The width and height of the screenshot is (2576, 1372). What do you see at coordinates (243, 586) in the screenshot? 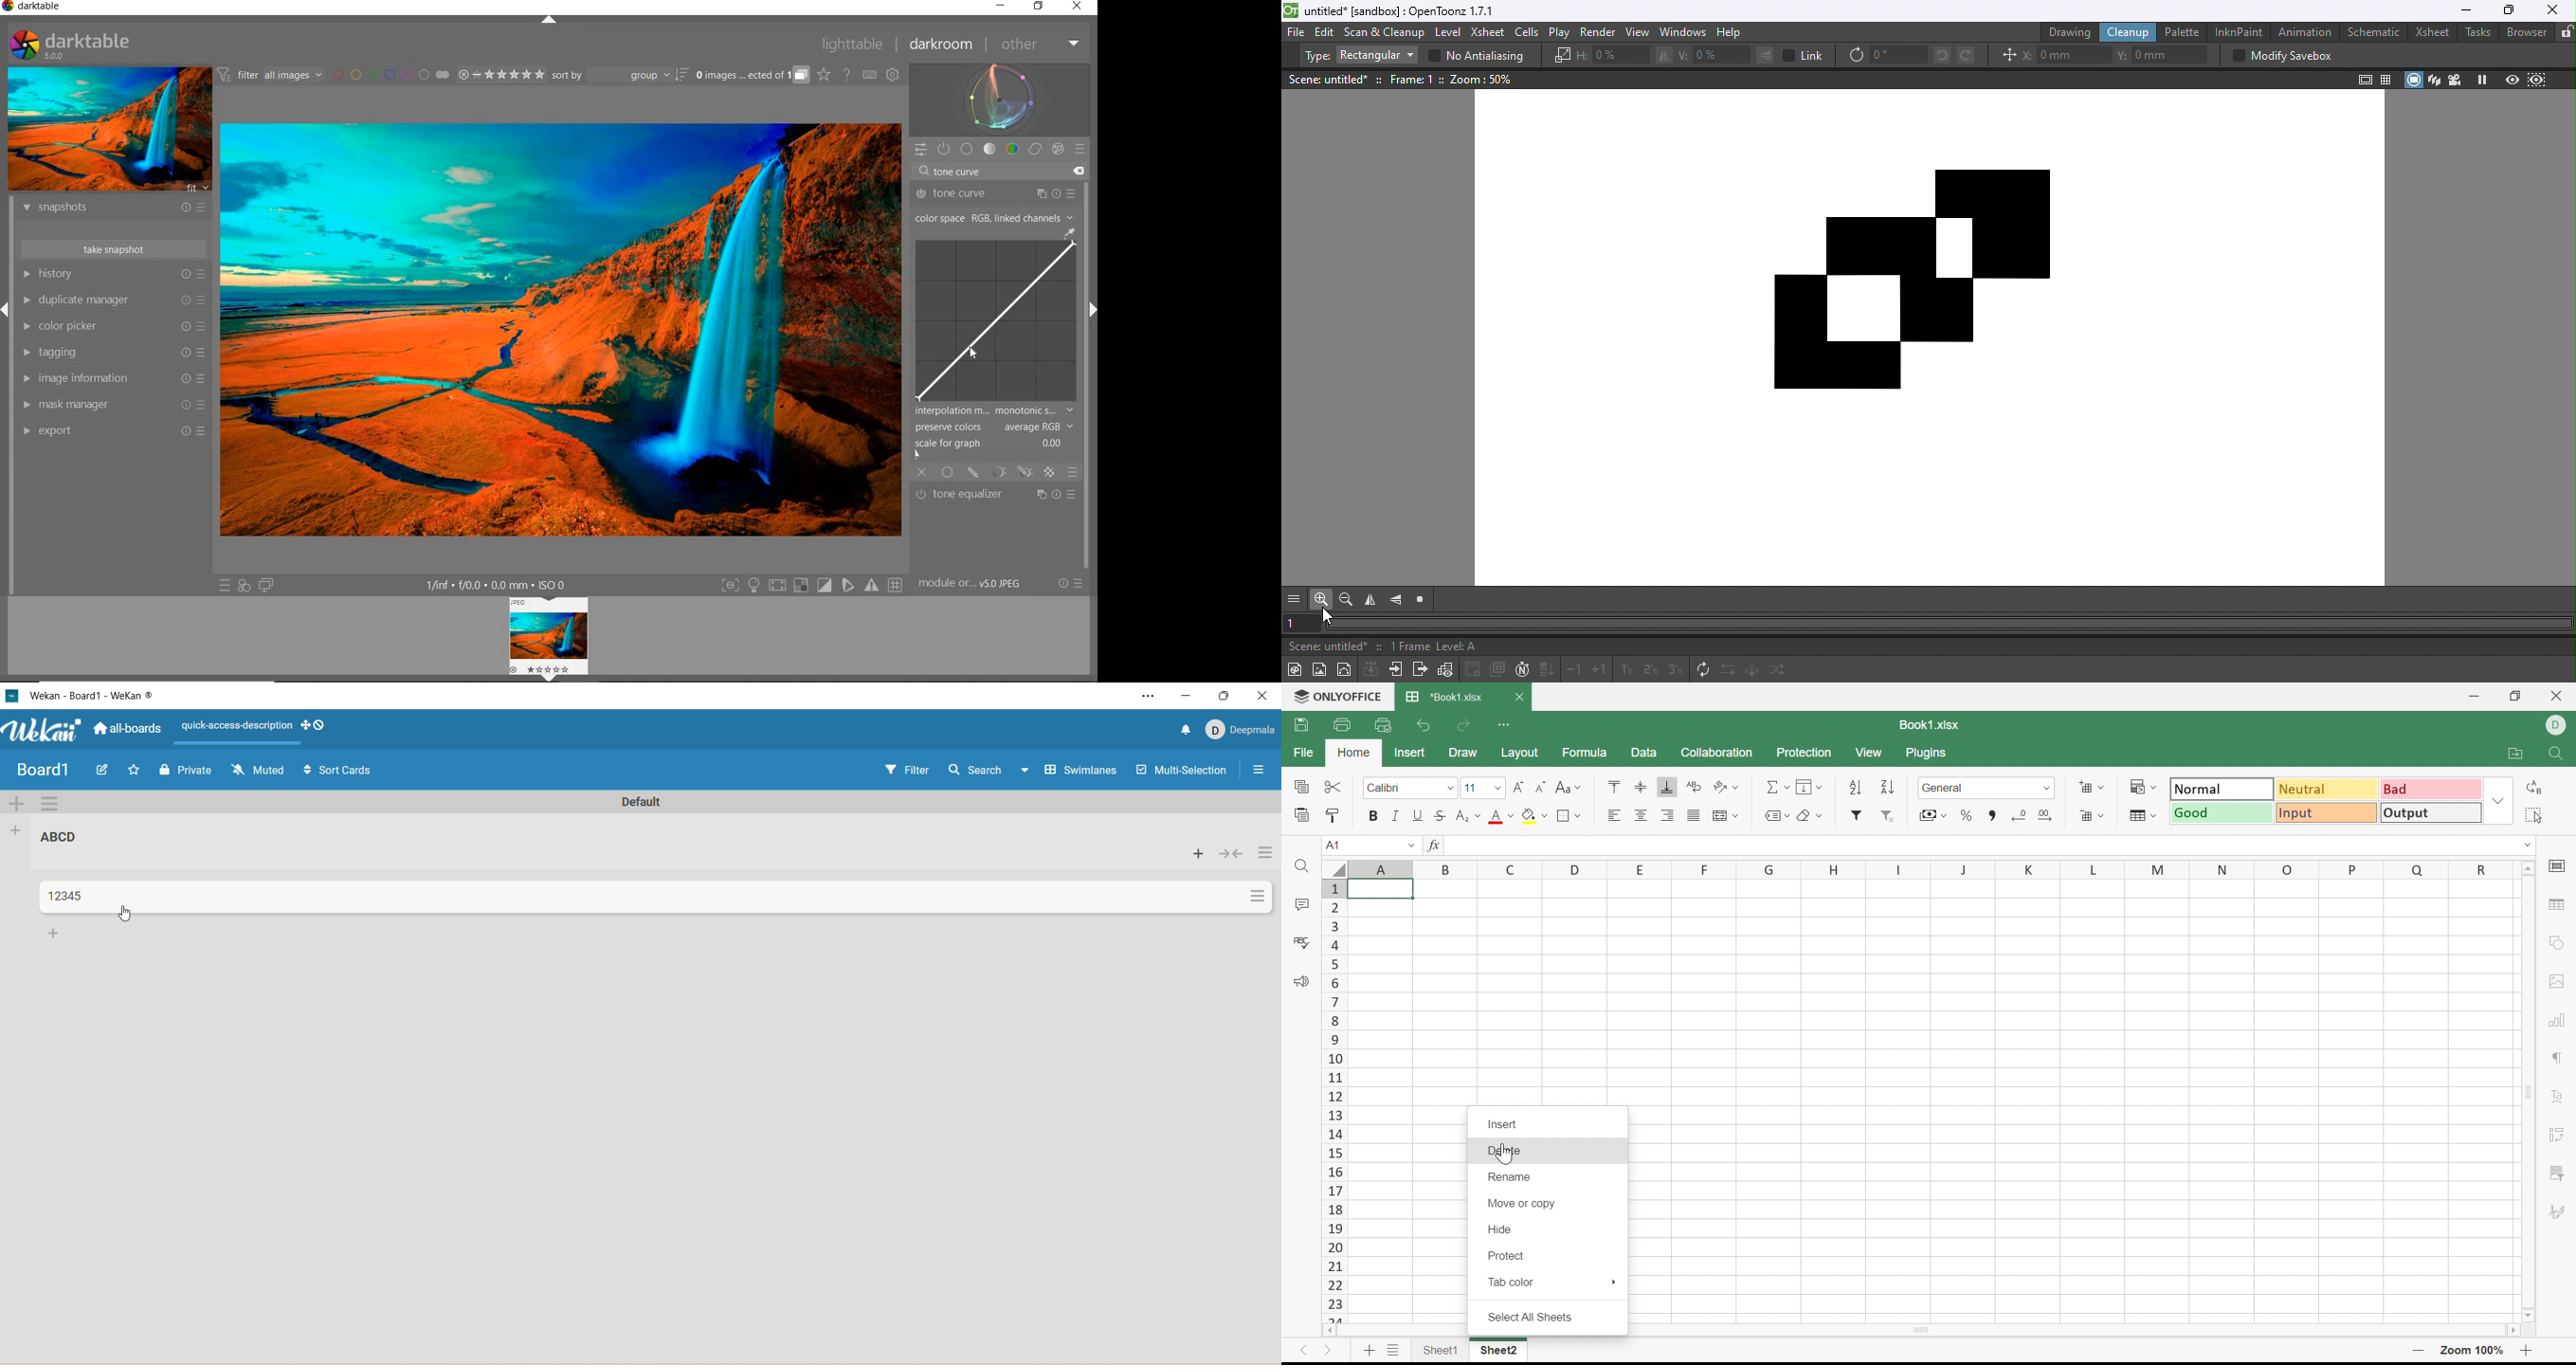
I see `QUICK ACCESS FOR APPLYING ANY OF YOUR STYLES` at bounding box center [243, 586].